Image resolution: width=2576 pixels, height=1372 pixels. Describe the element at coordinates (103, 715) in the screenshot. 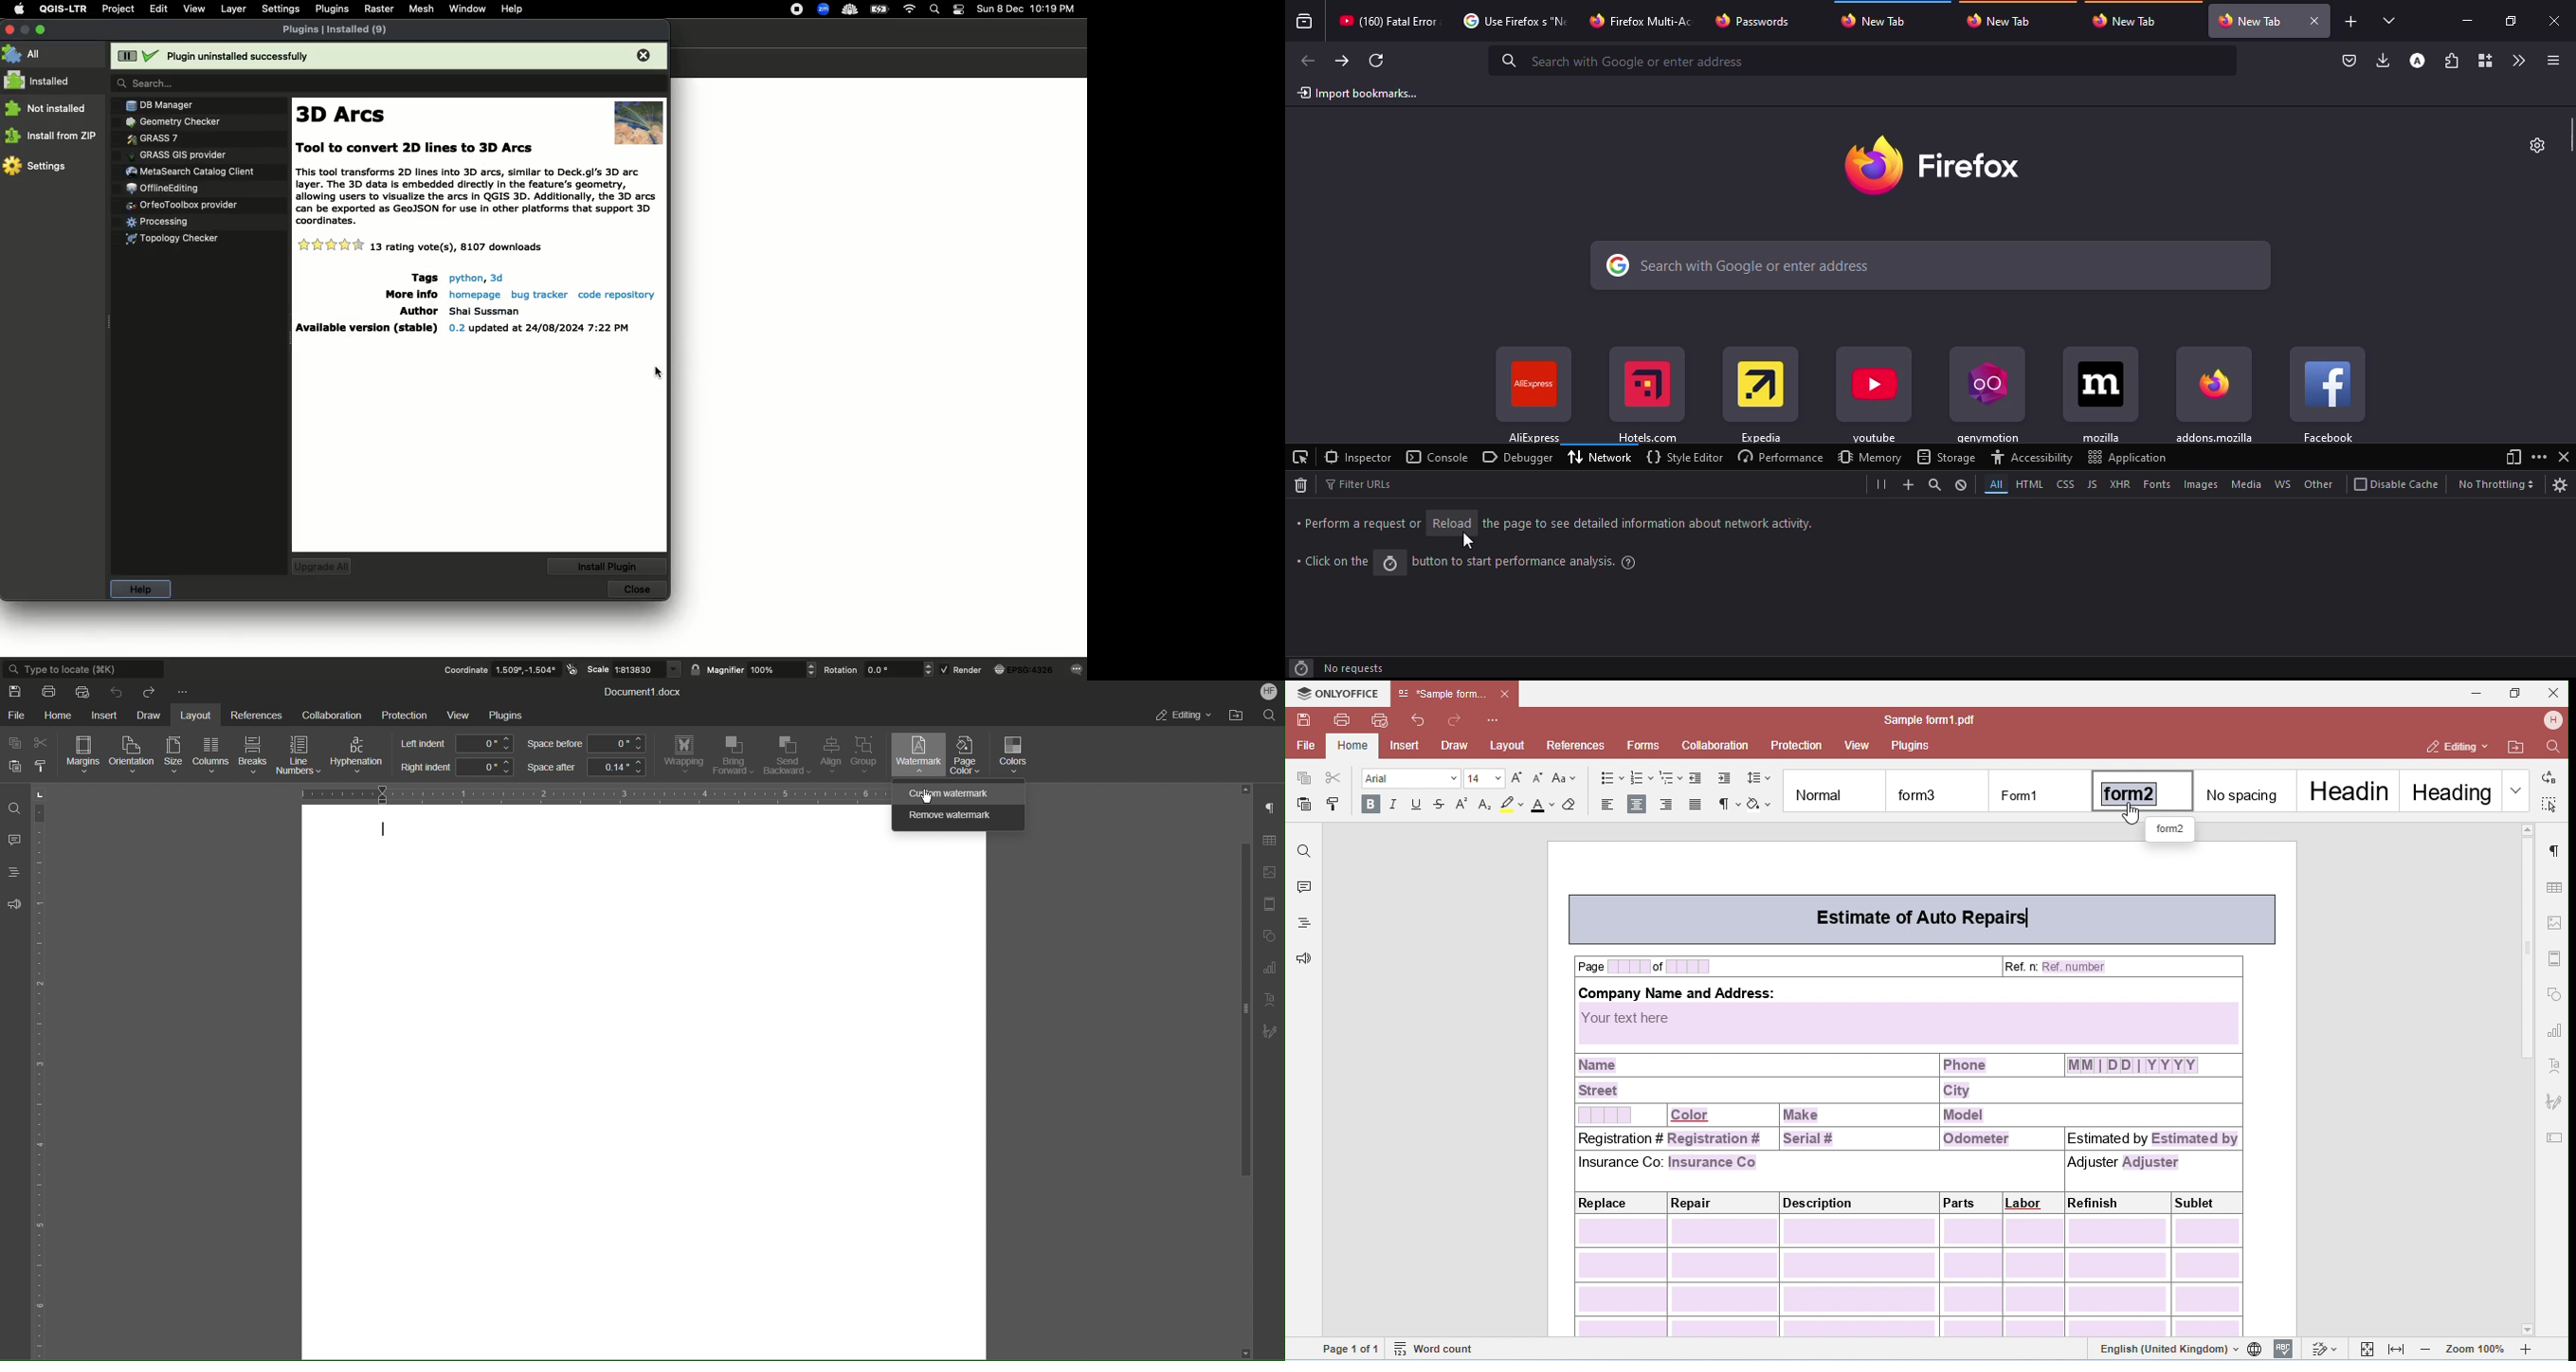

I see `Insert` at that location.